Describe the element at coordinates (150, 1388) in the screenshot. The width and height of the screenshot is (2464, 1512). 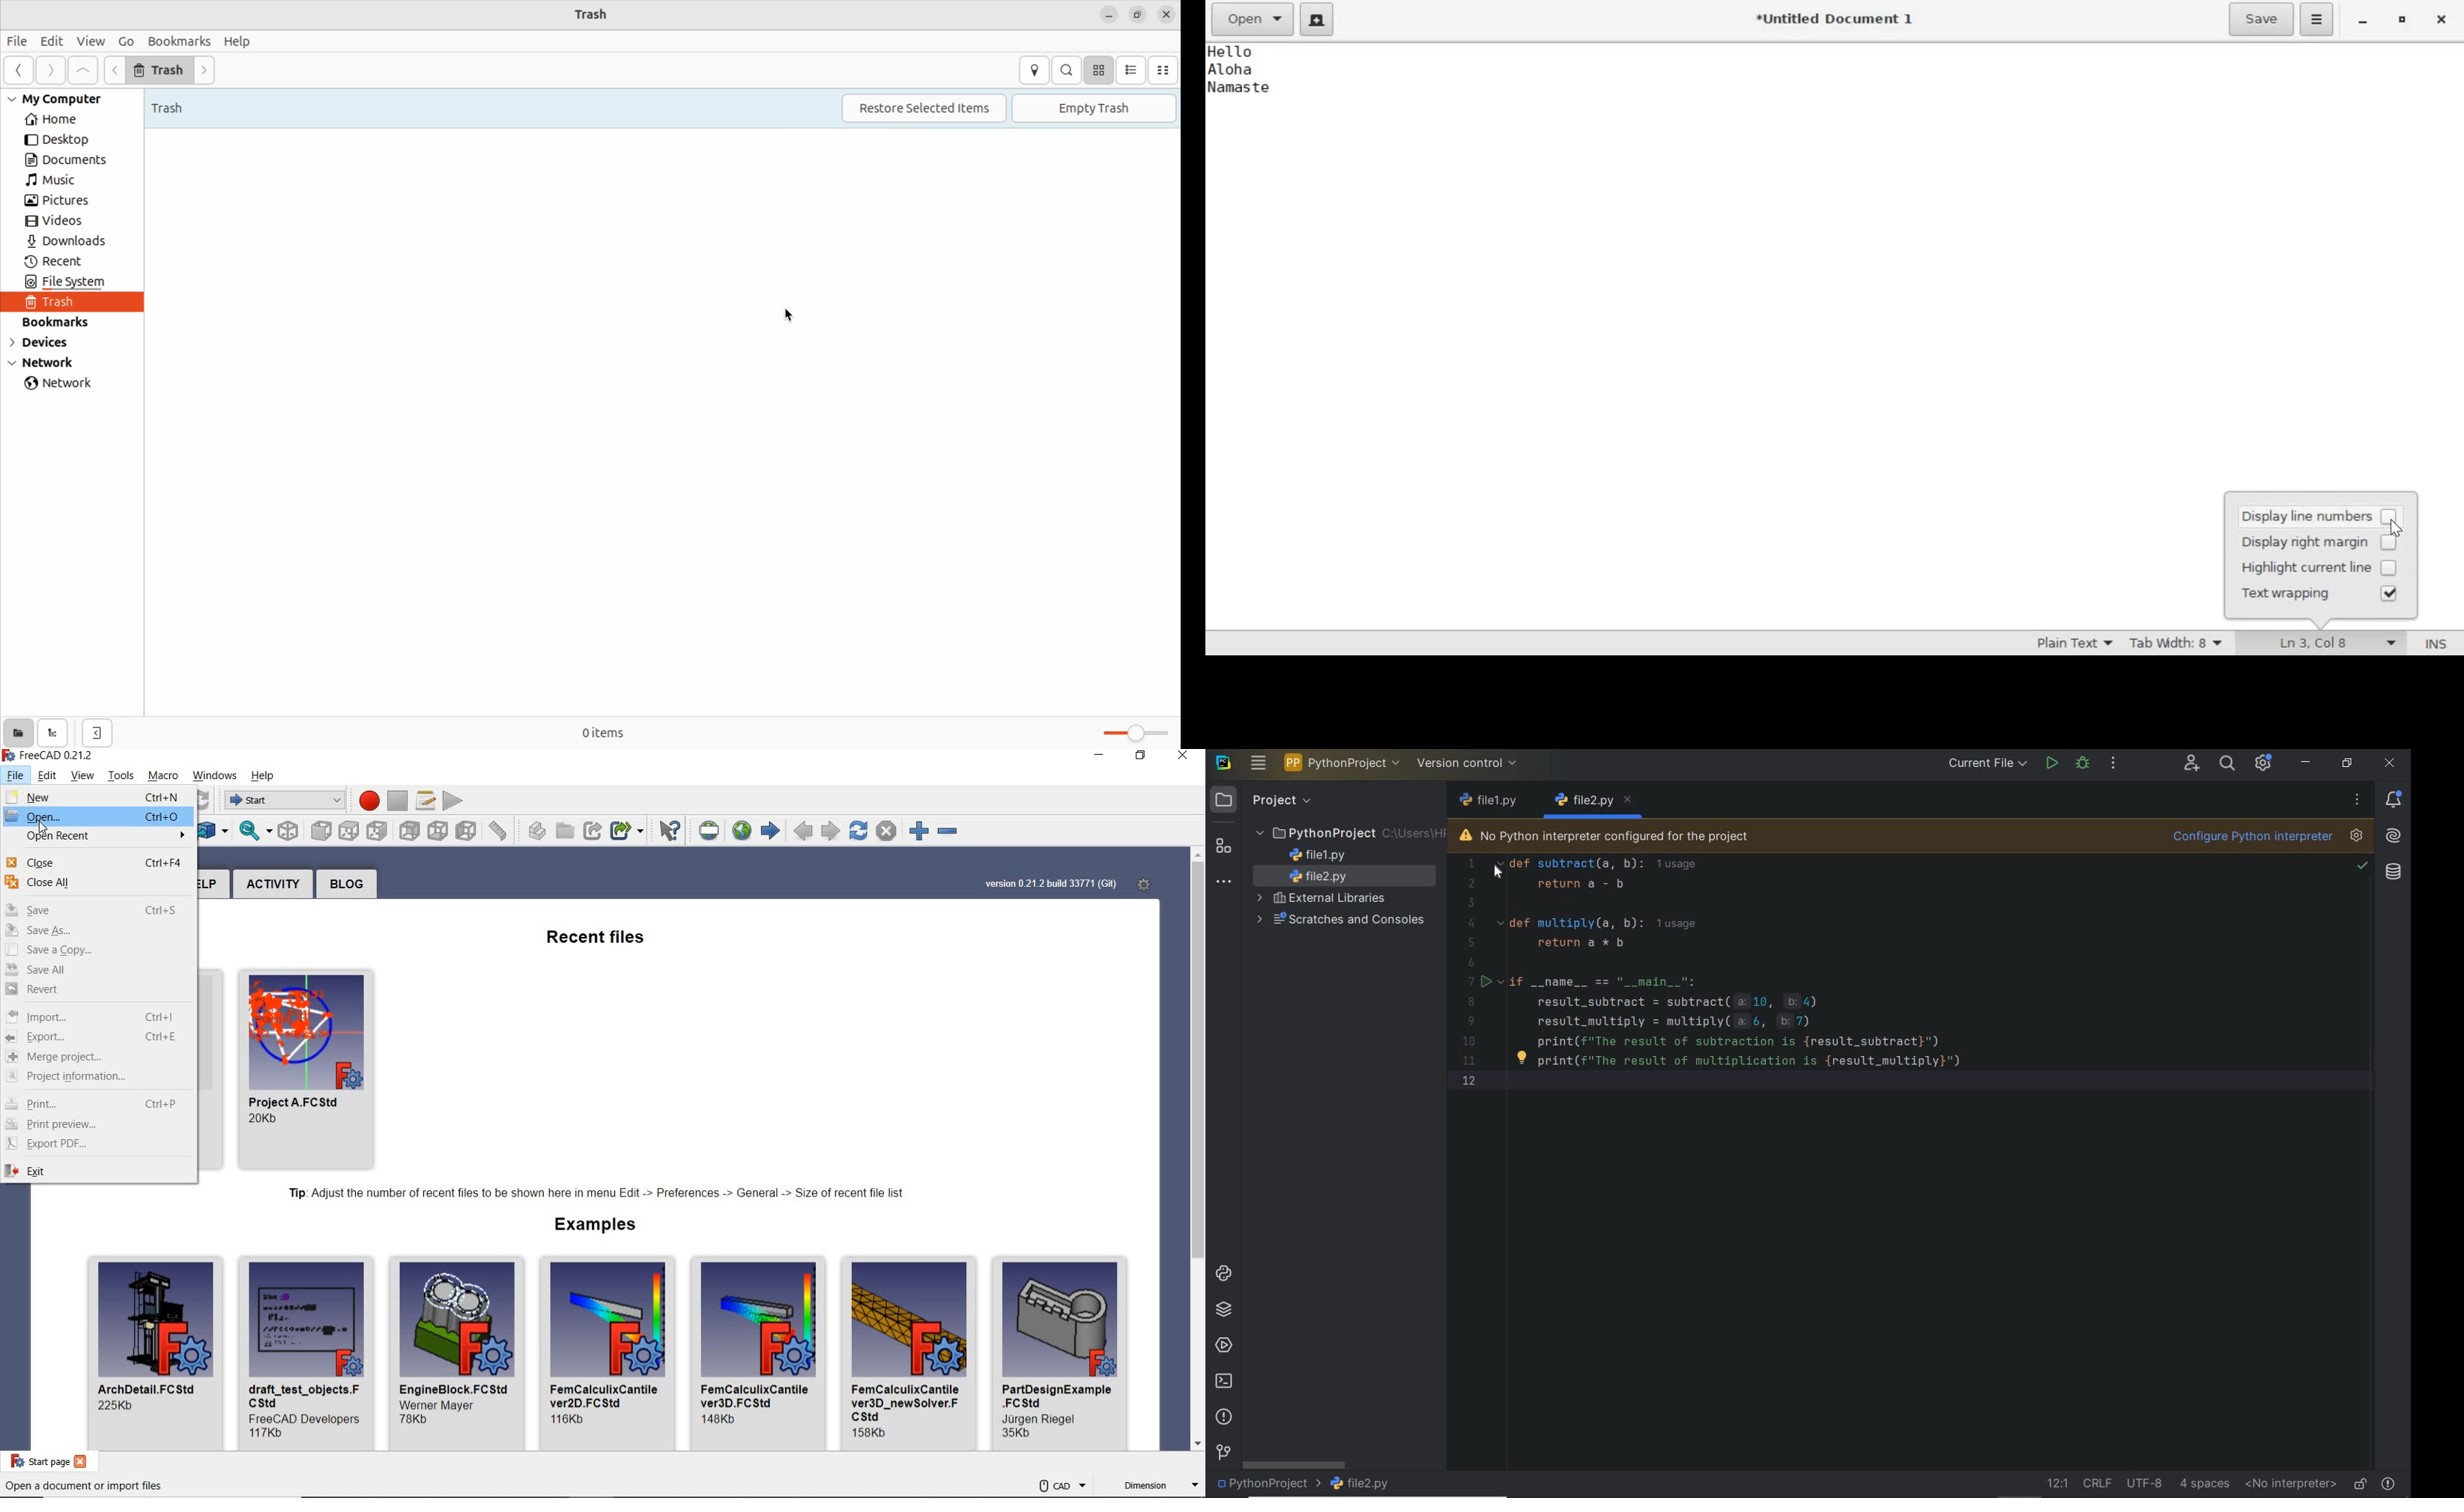
I see `name` at that location.